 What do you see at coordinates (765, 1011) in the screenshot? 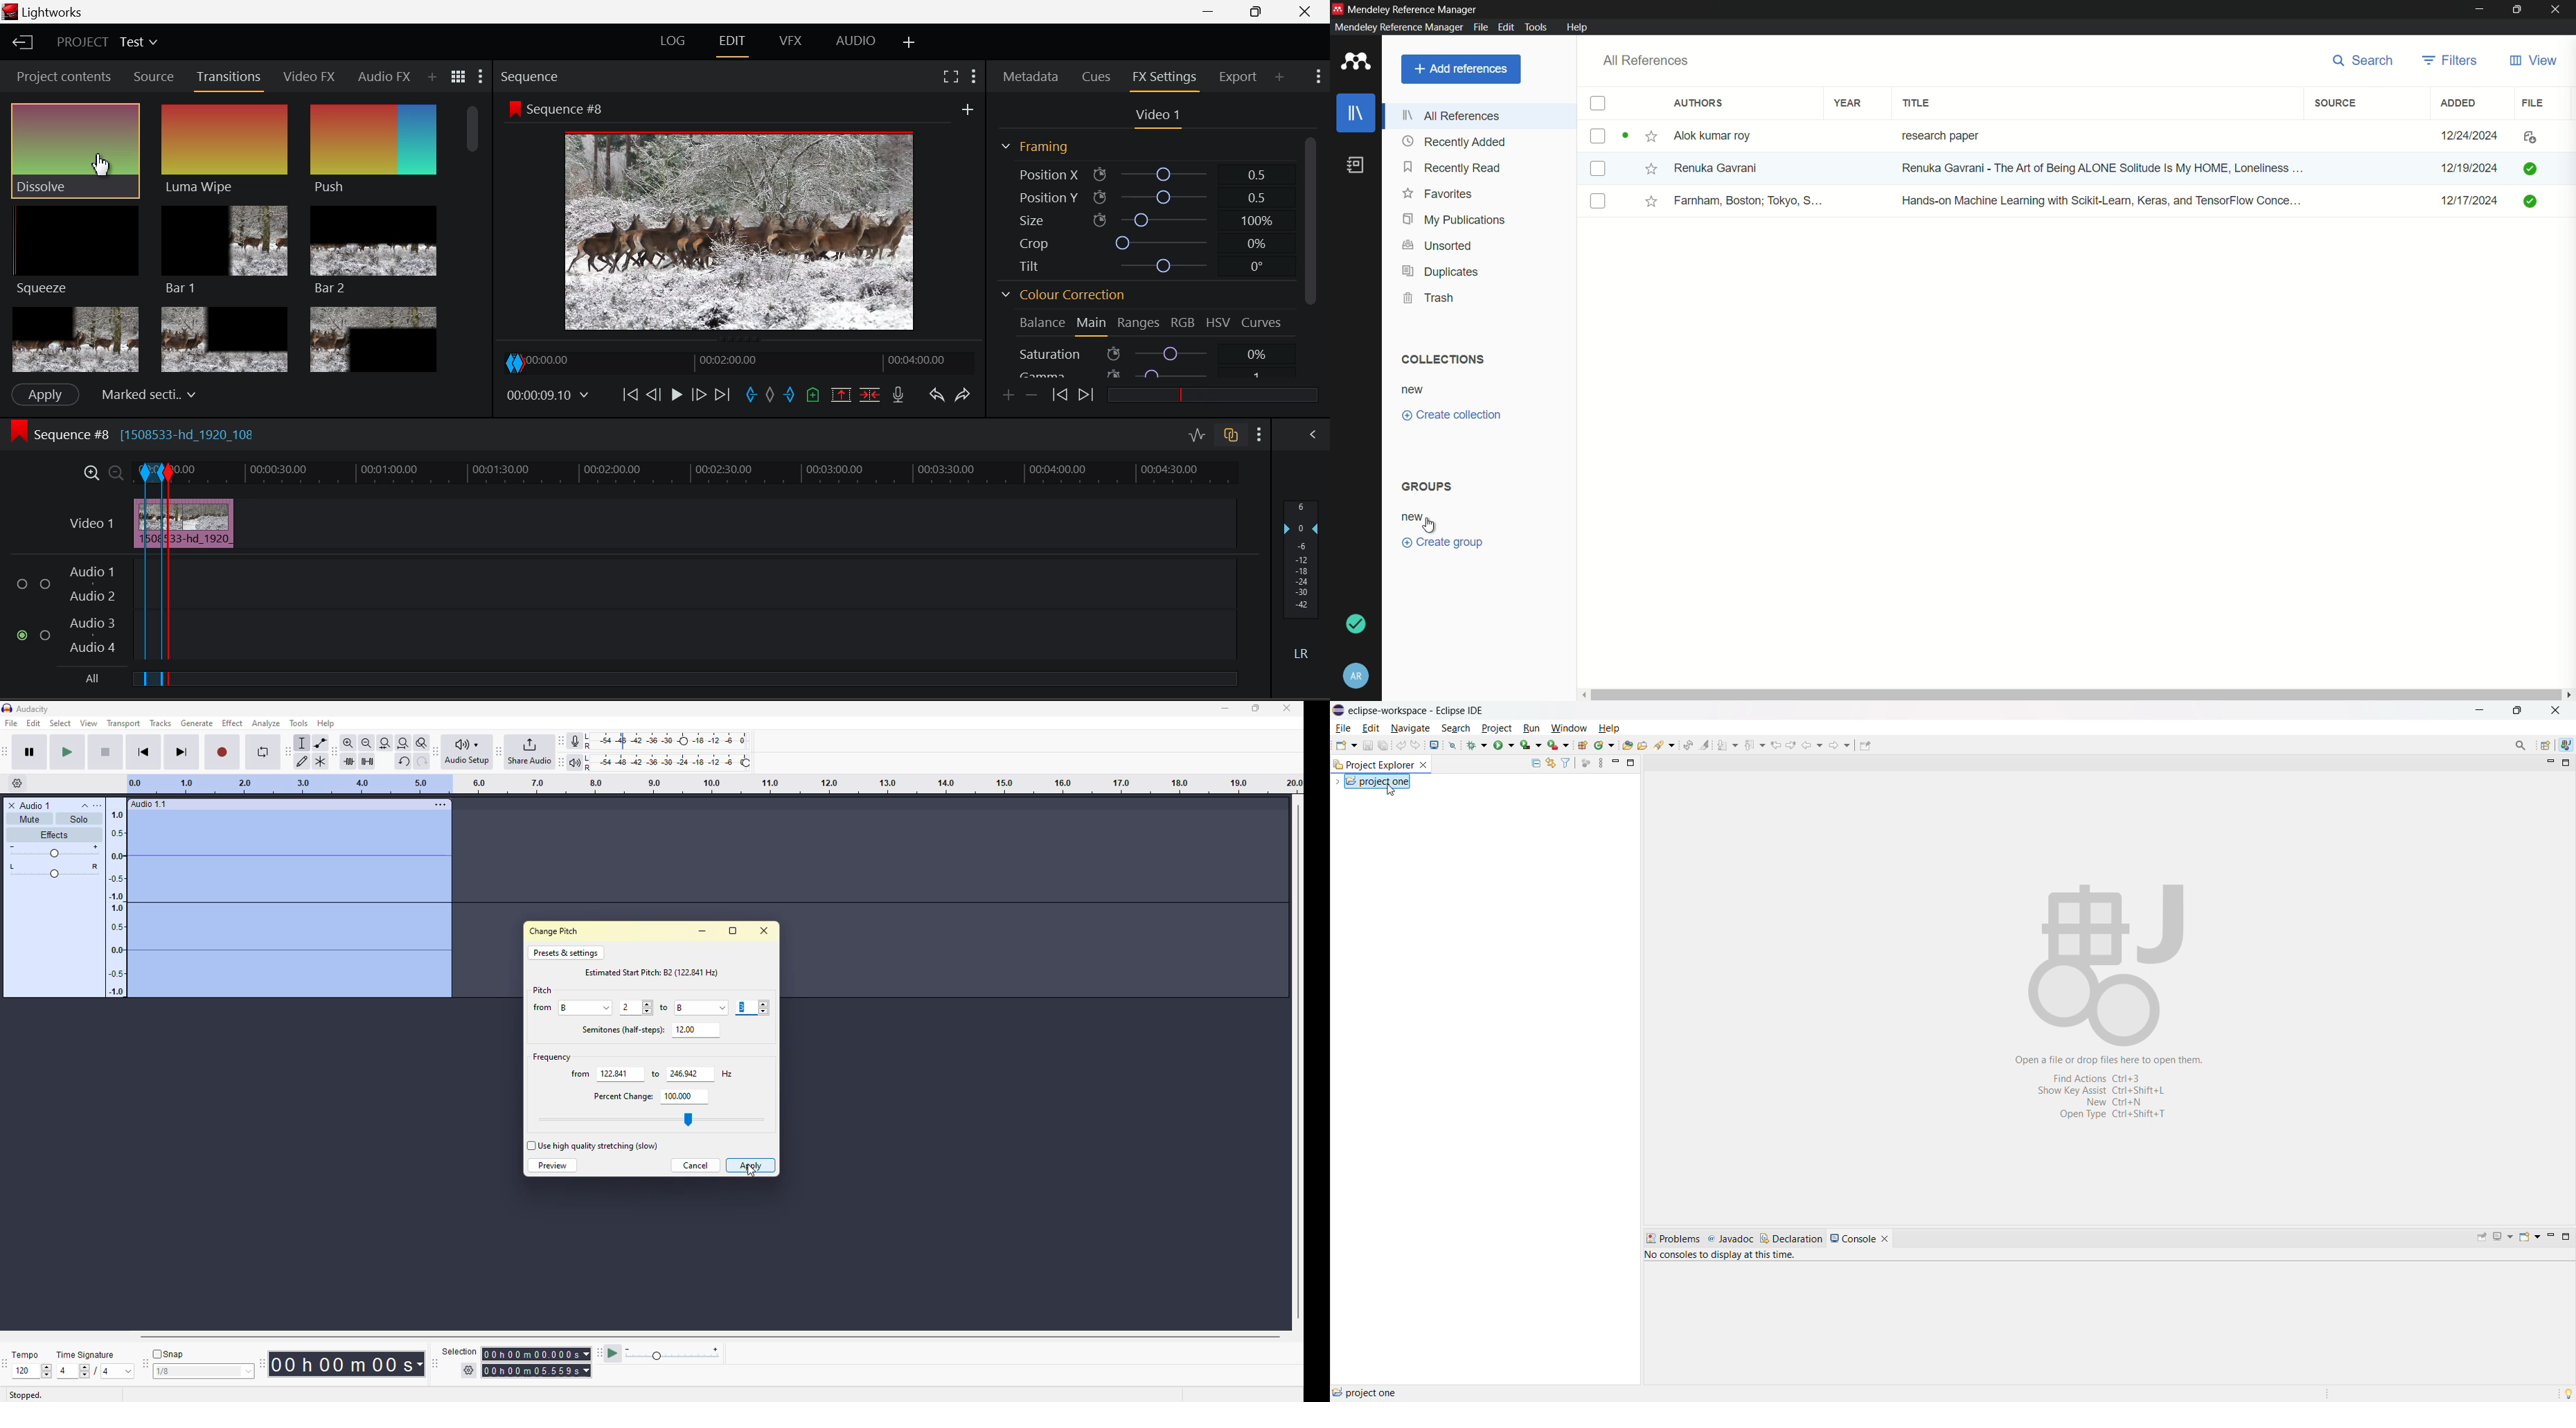
I see `down` at bounding box center [765, 1011].